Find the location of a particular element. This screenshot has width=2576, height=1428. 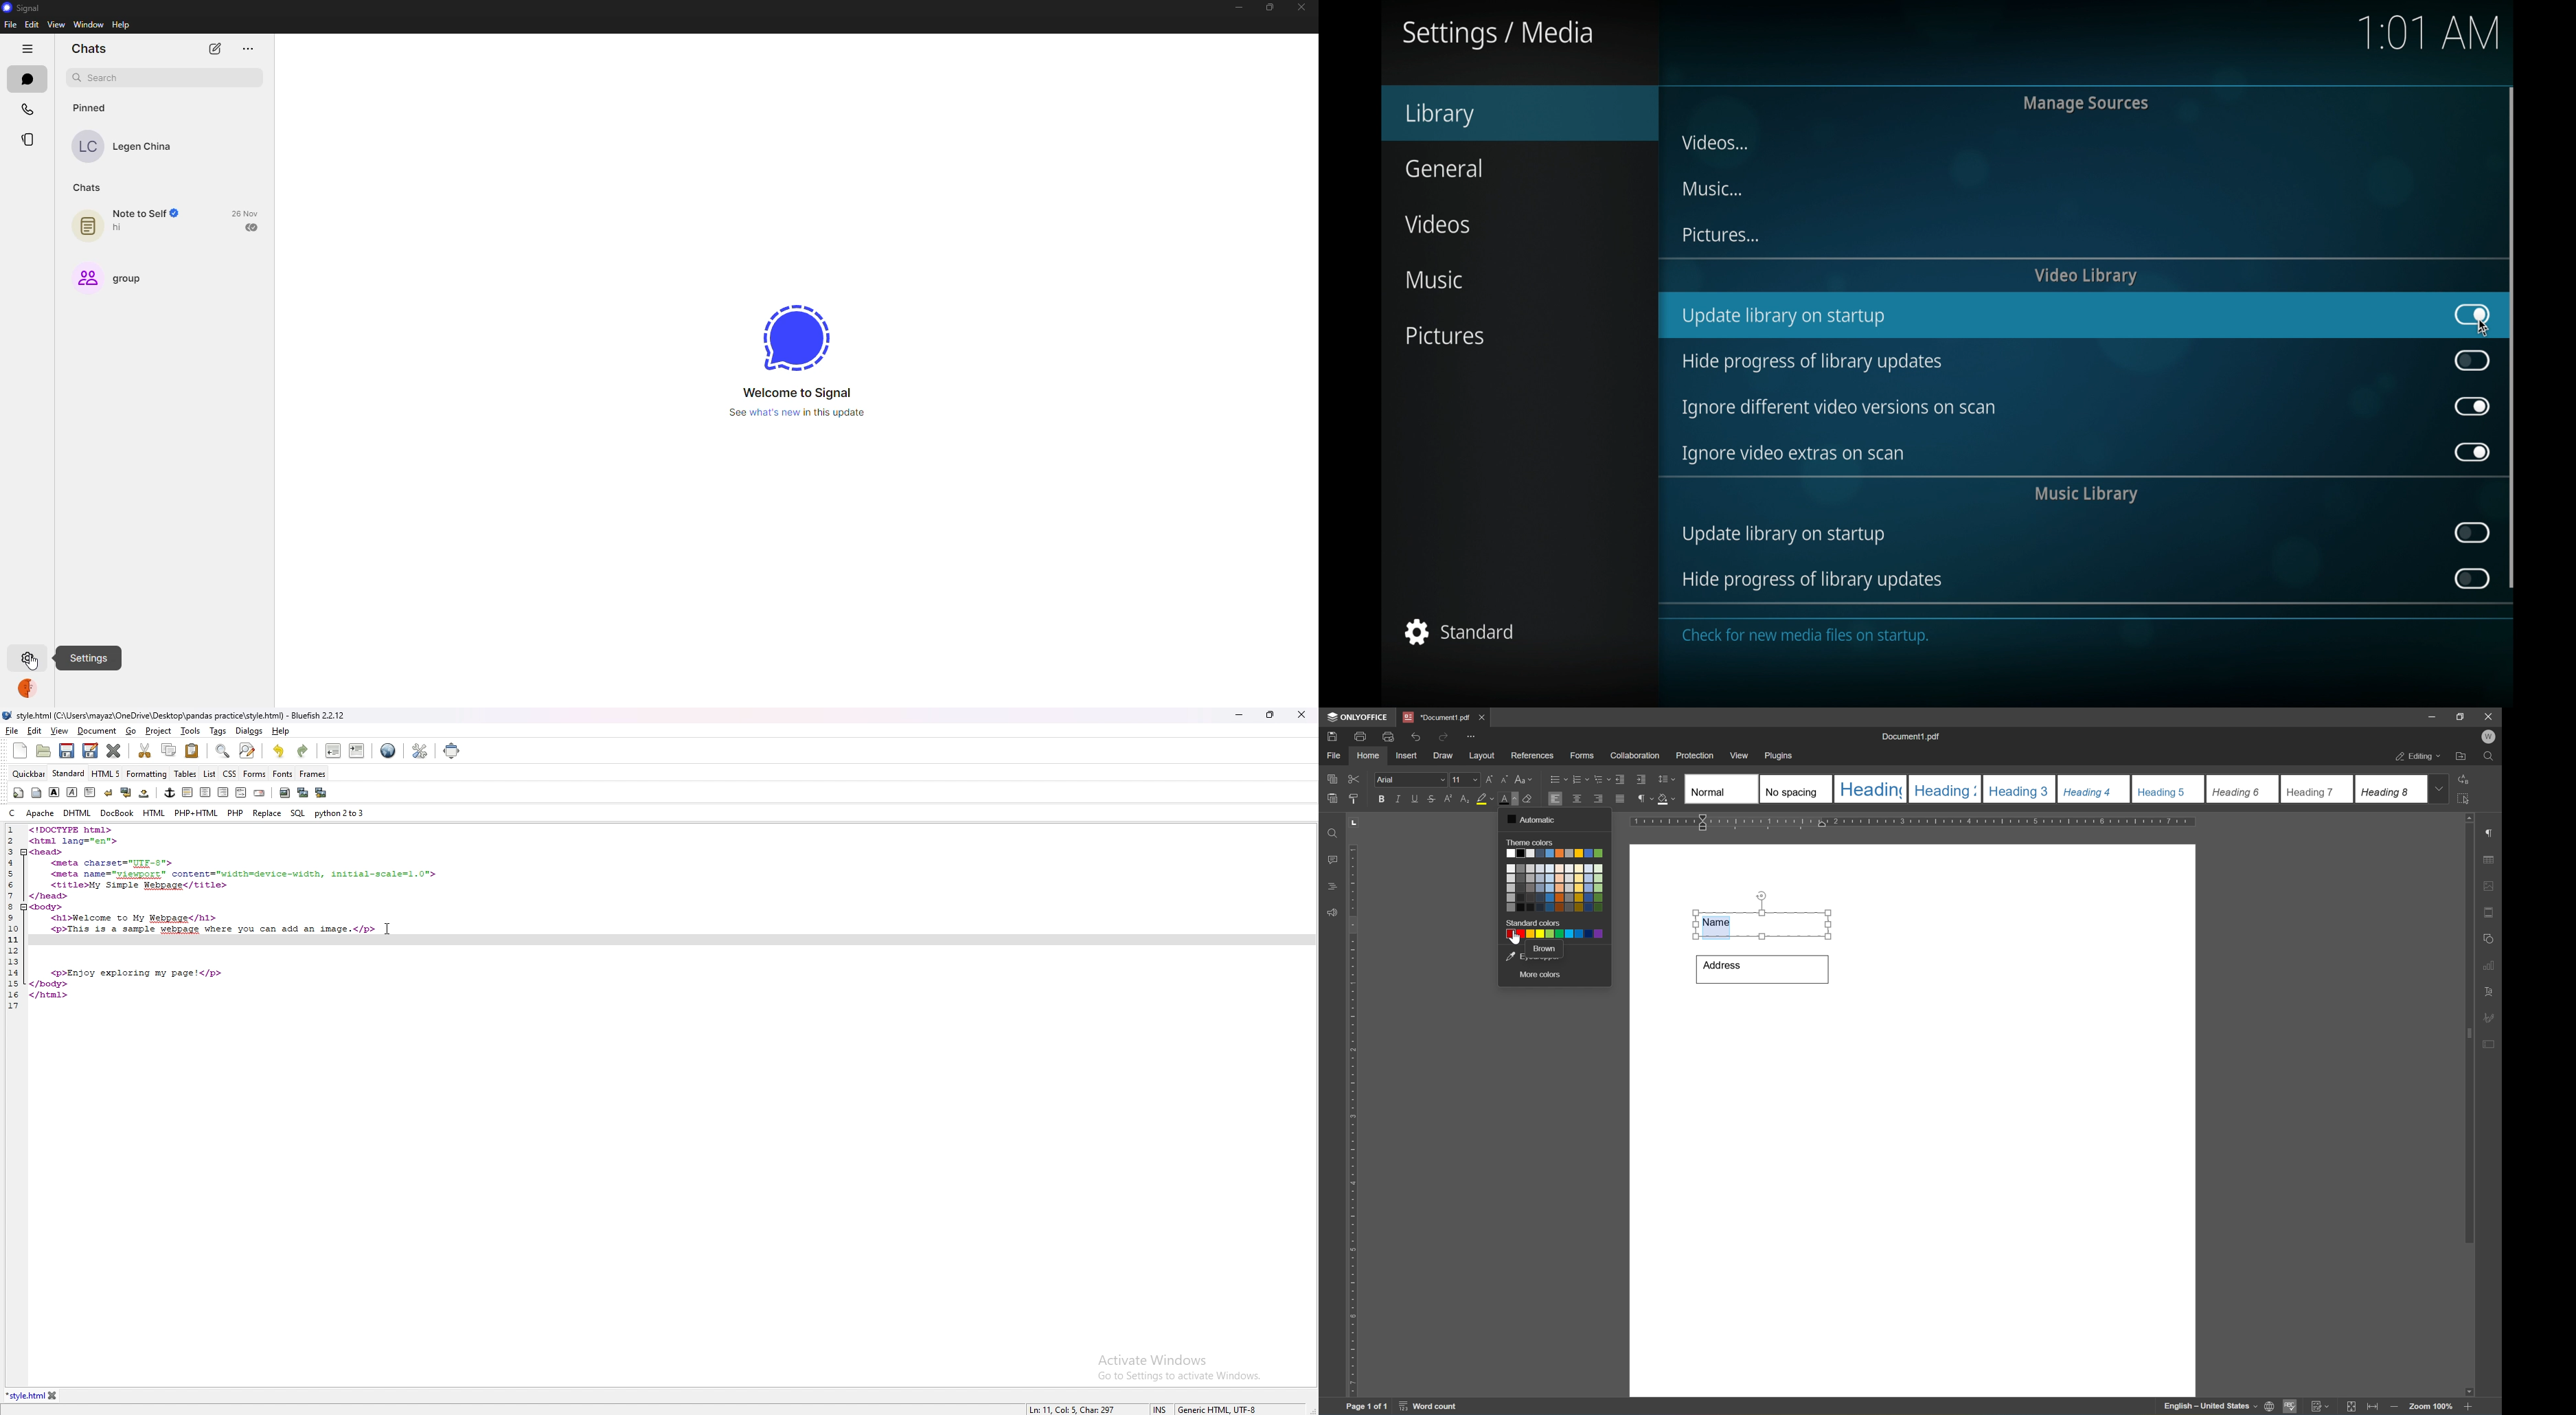

justified is located at coordinates (1620, 798).